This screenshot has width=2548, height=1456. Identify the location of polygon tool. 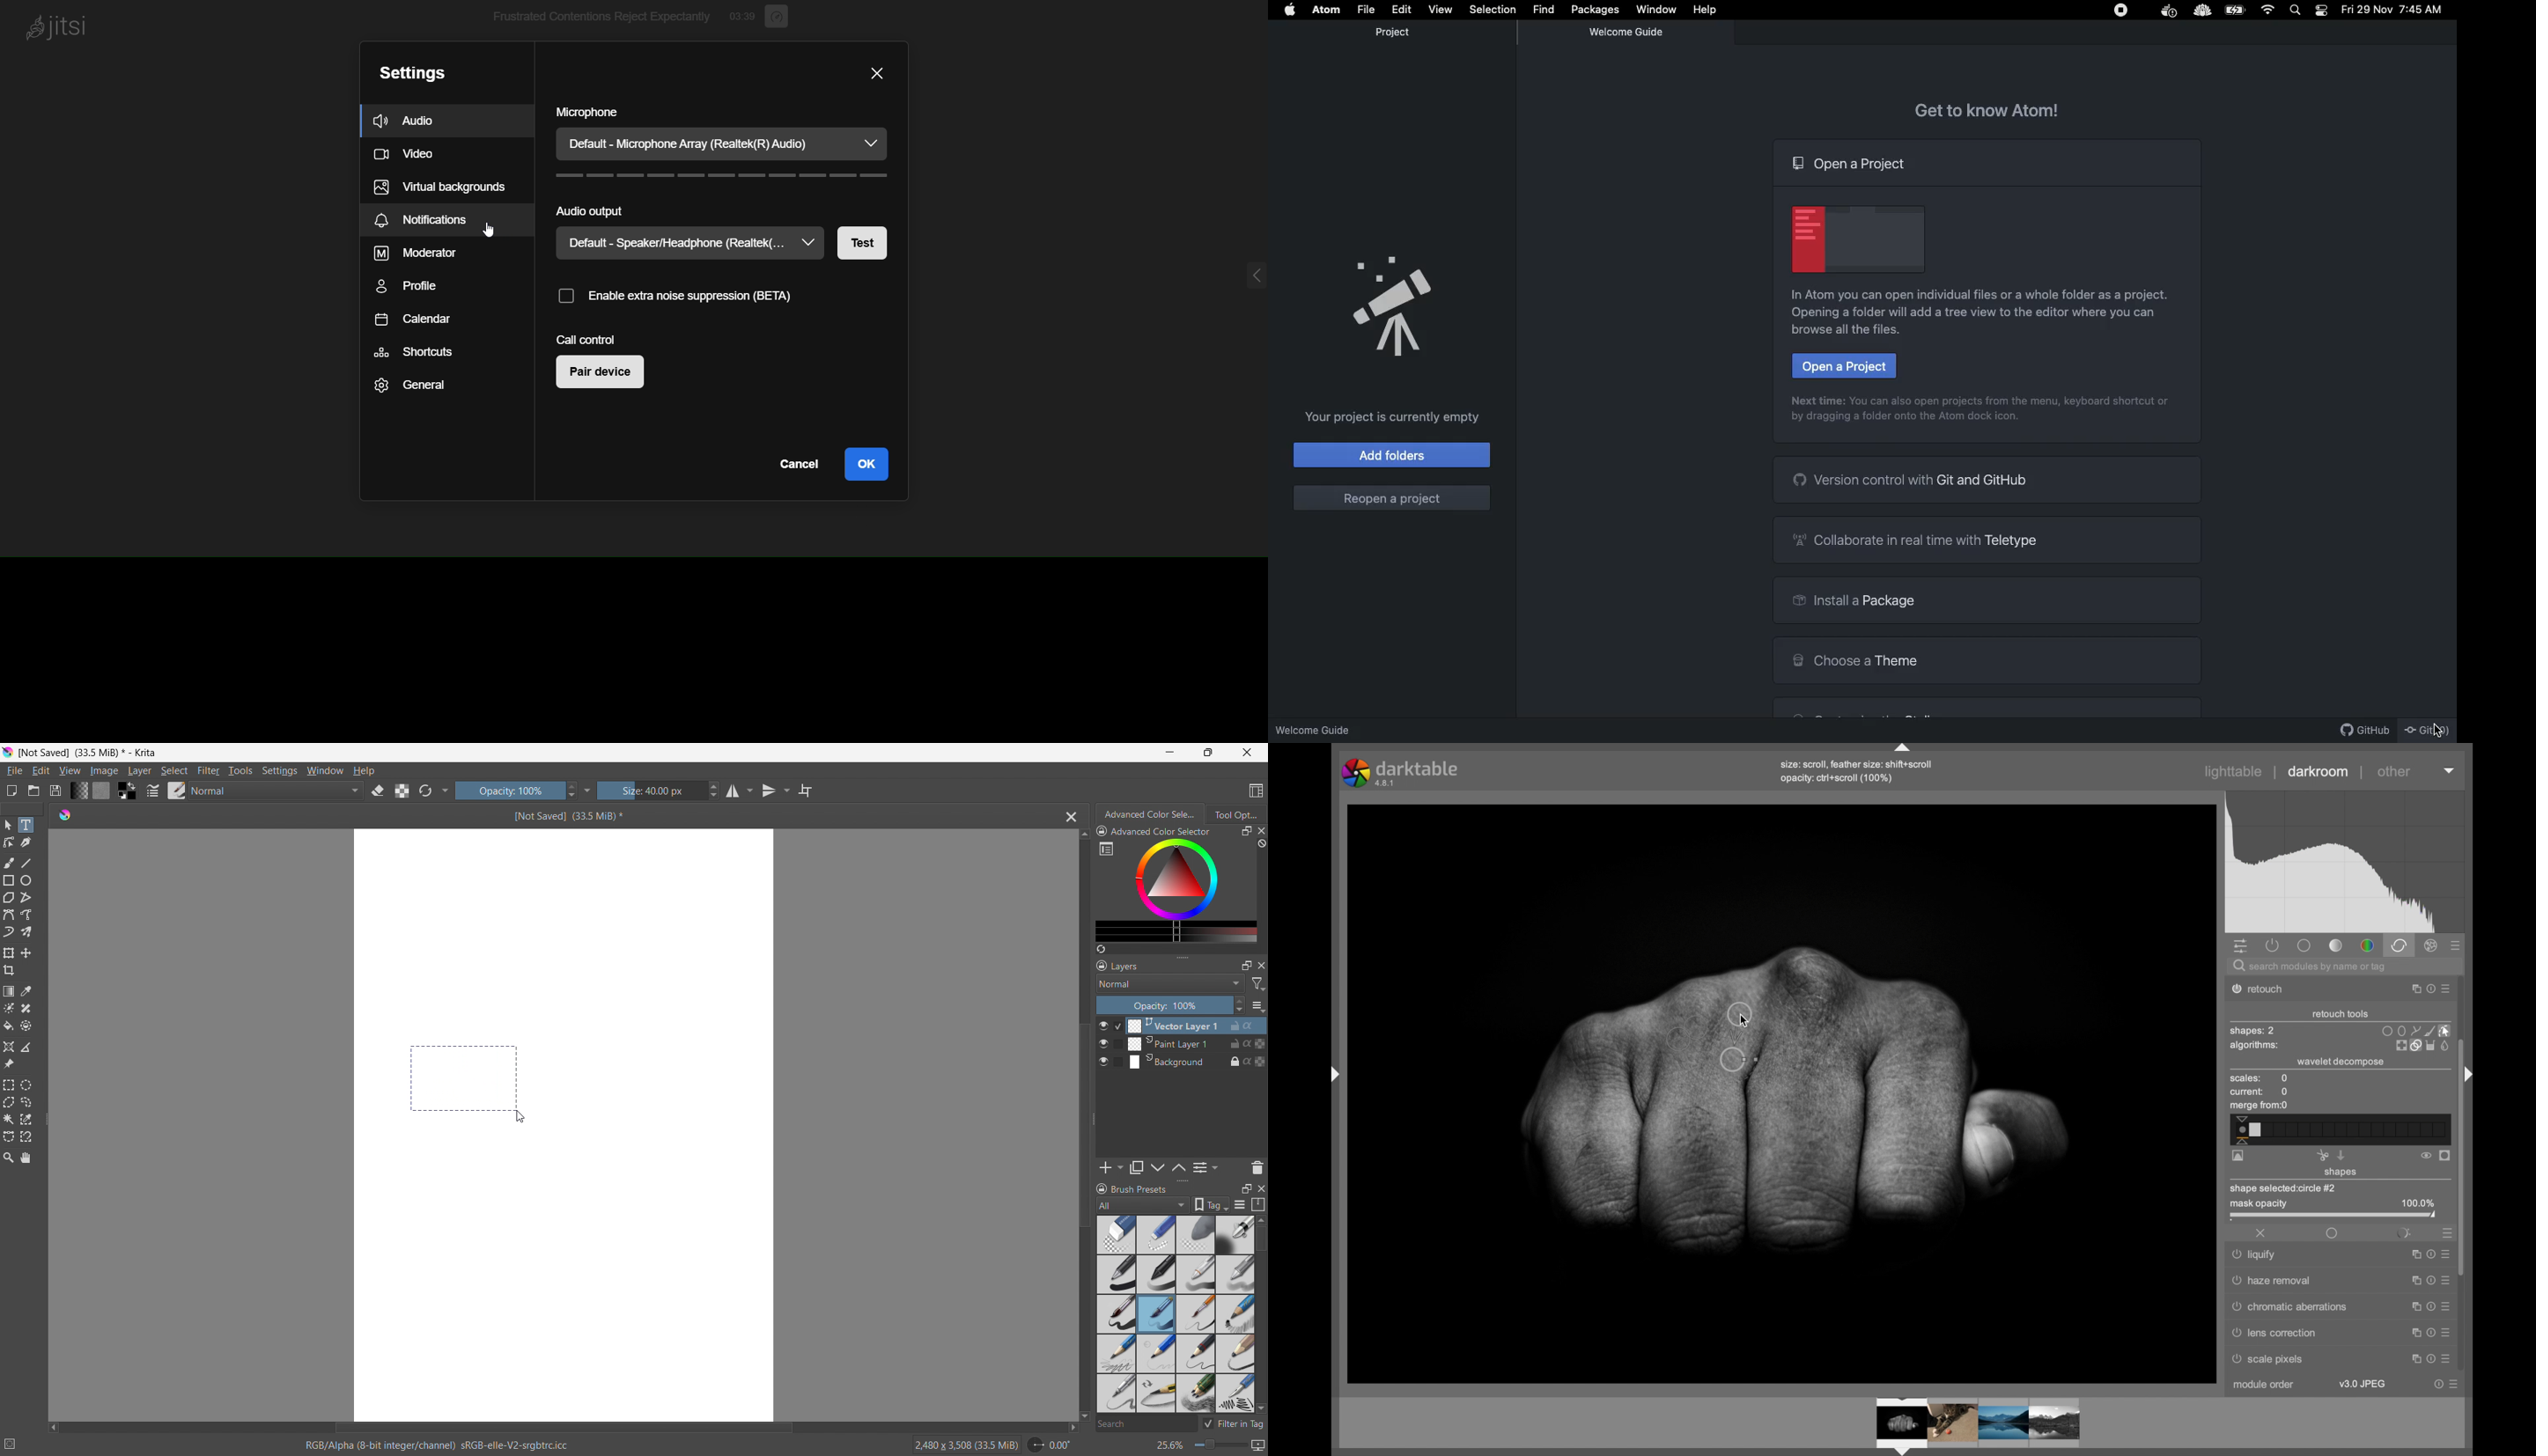
(9, 898).